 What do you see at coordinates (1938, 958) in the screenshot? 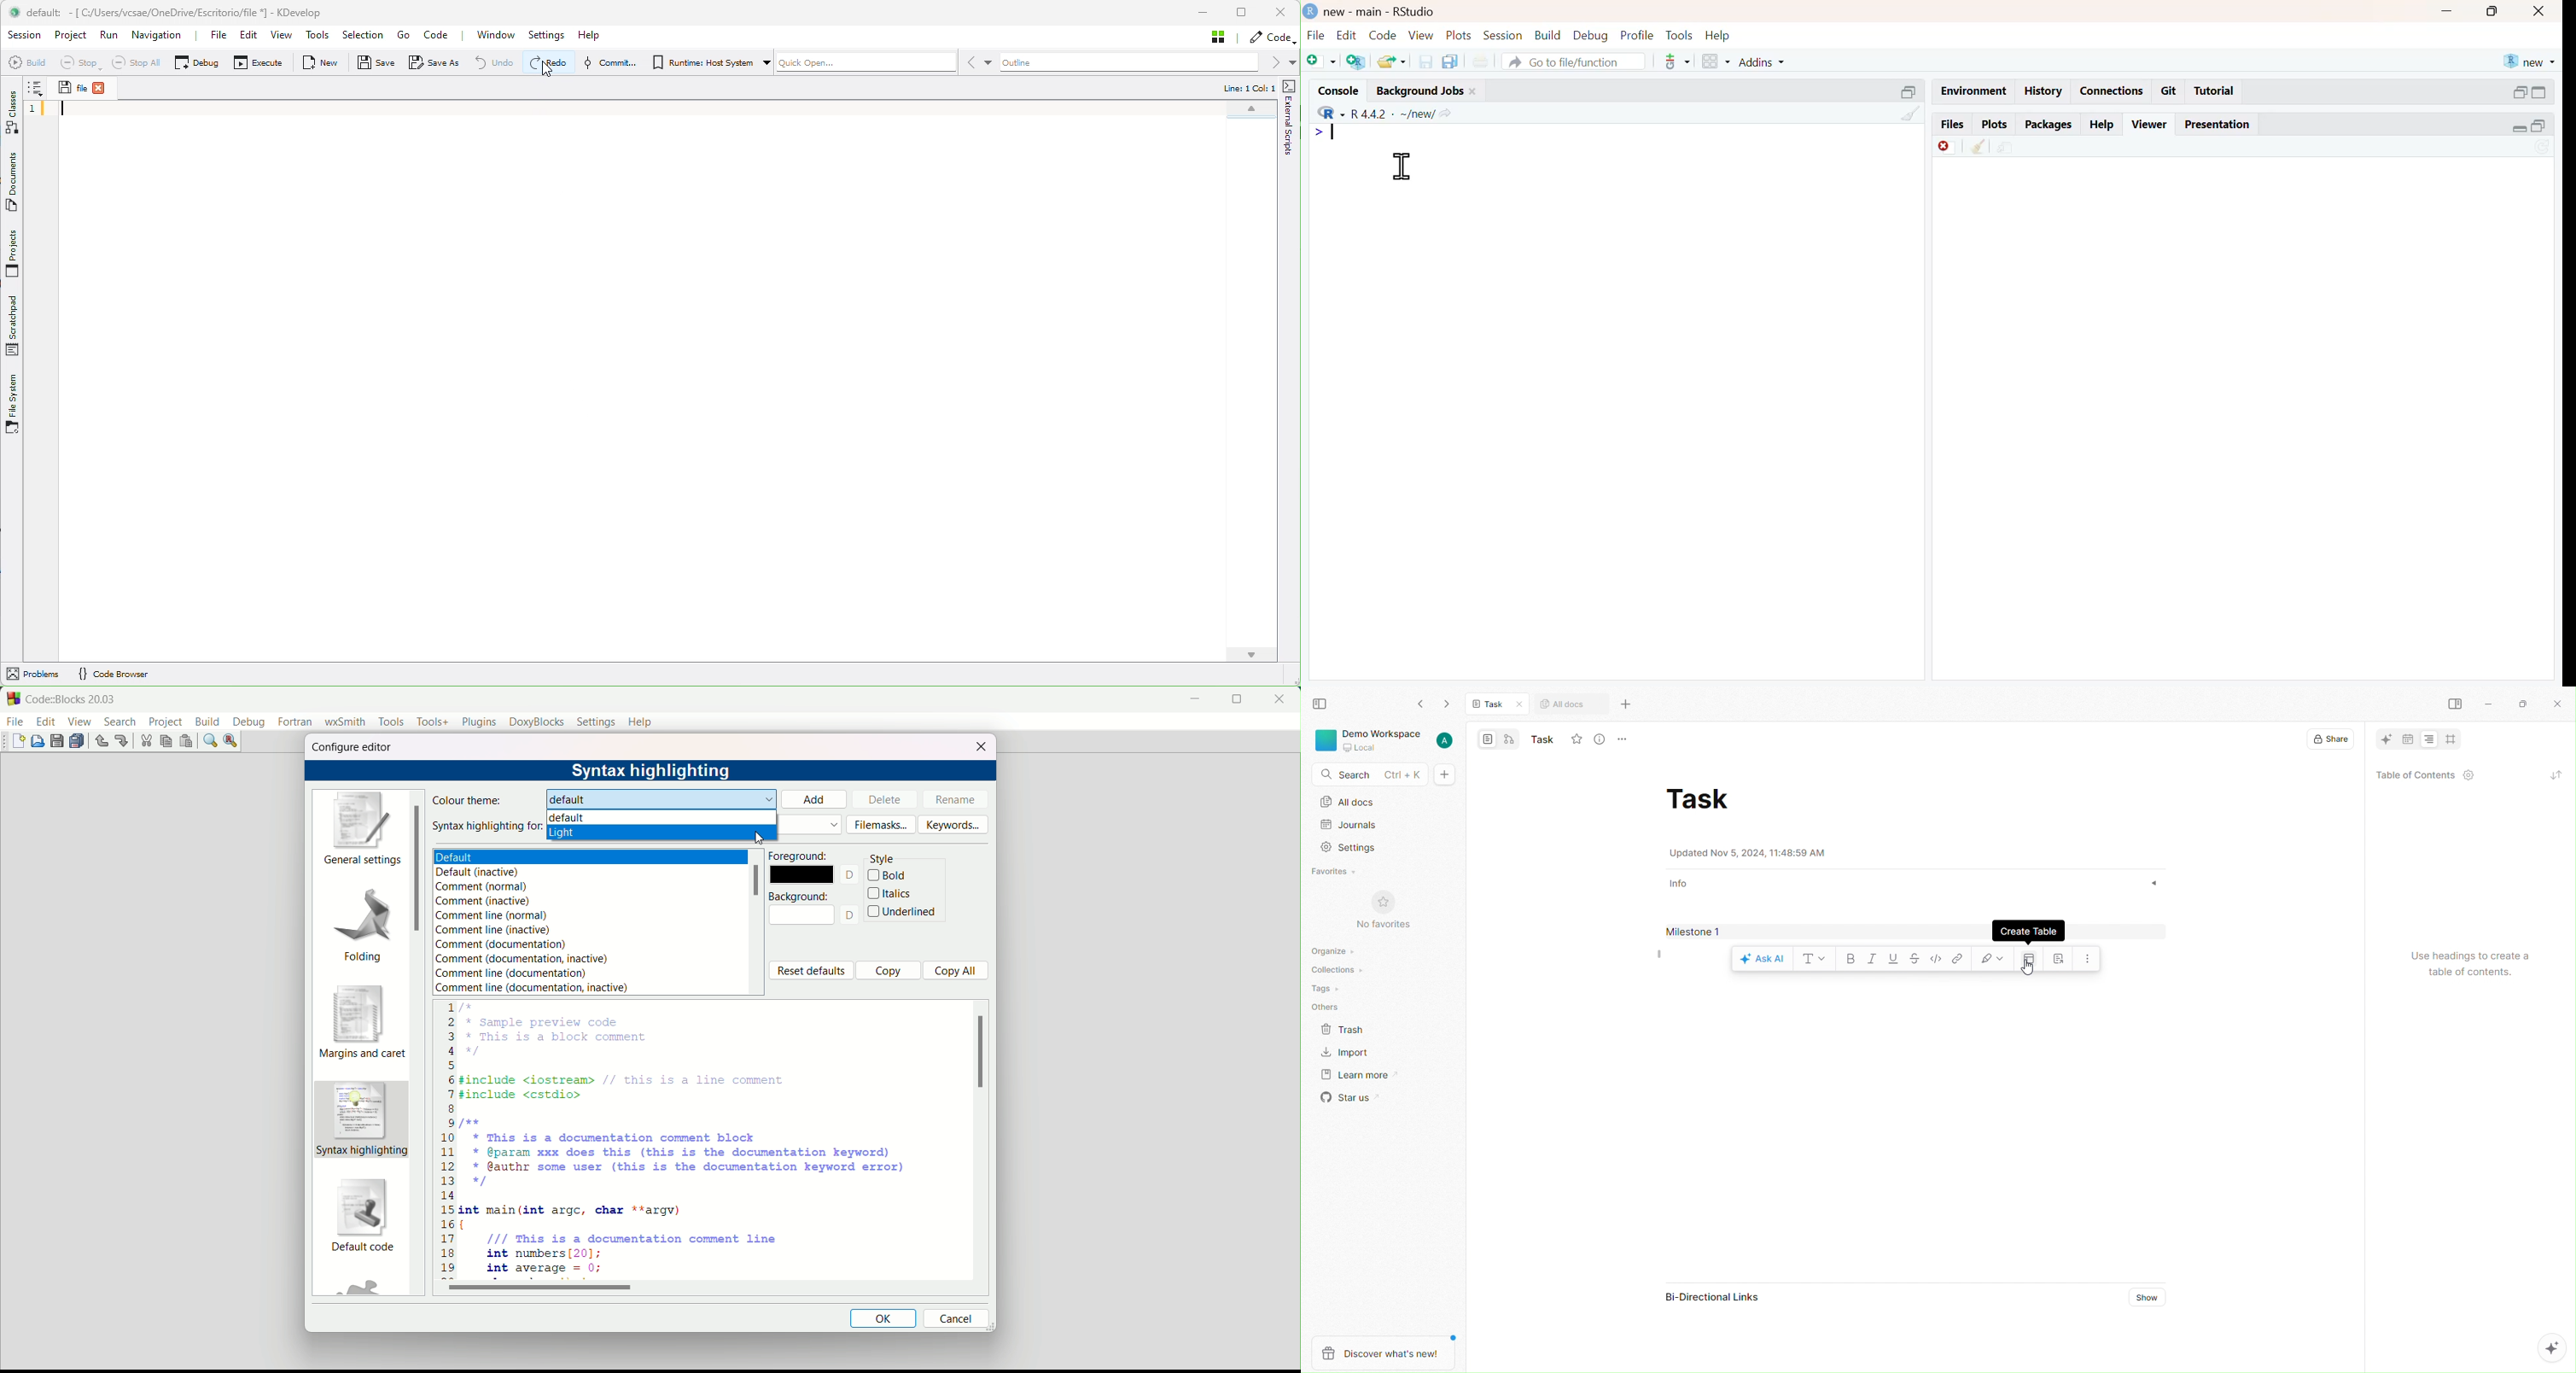
I see `embed ` at bounding box center [1938, 958].